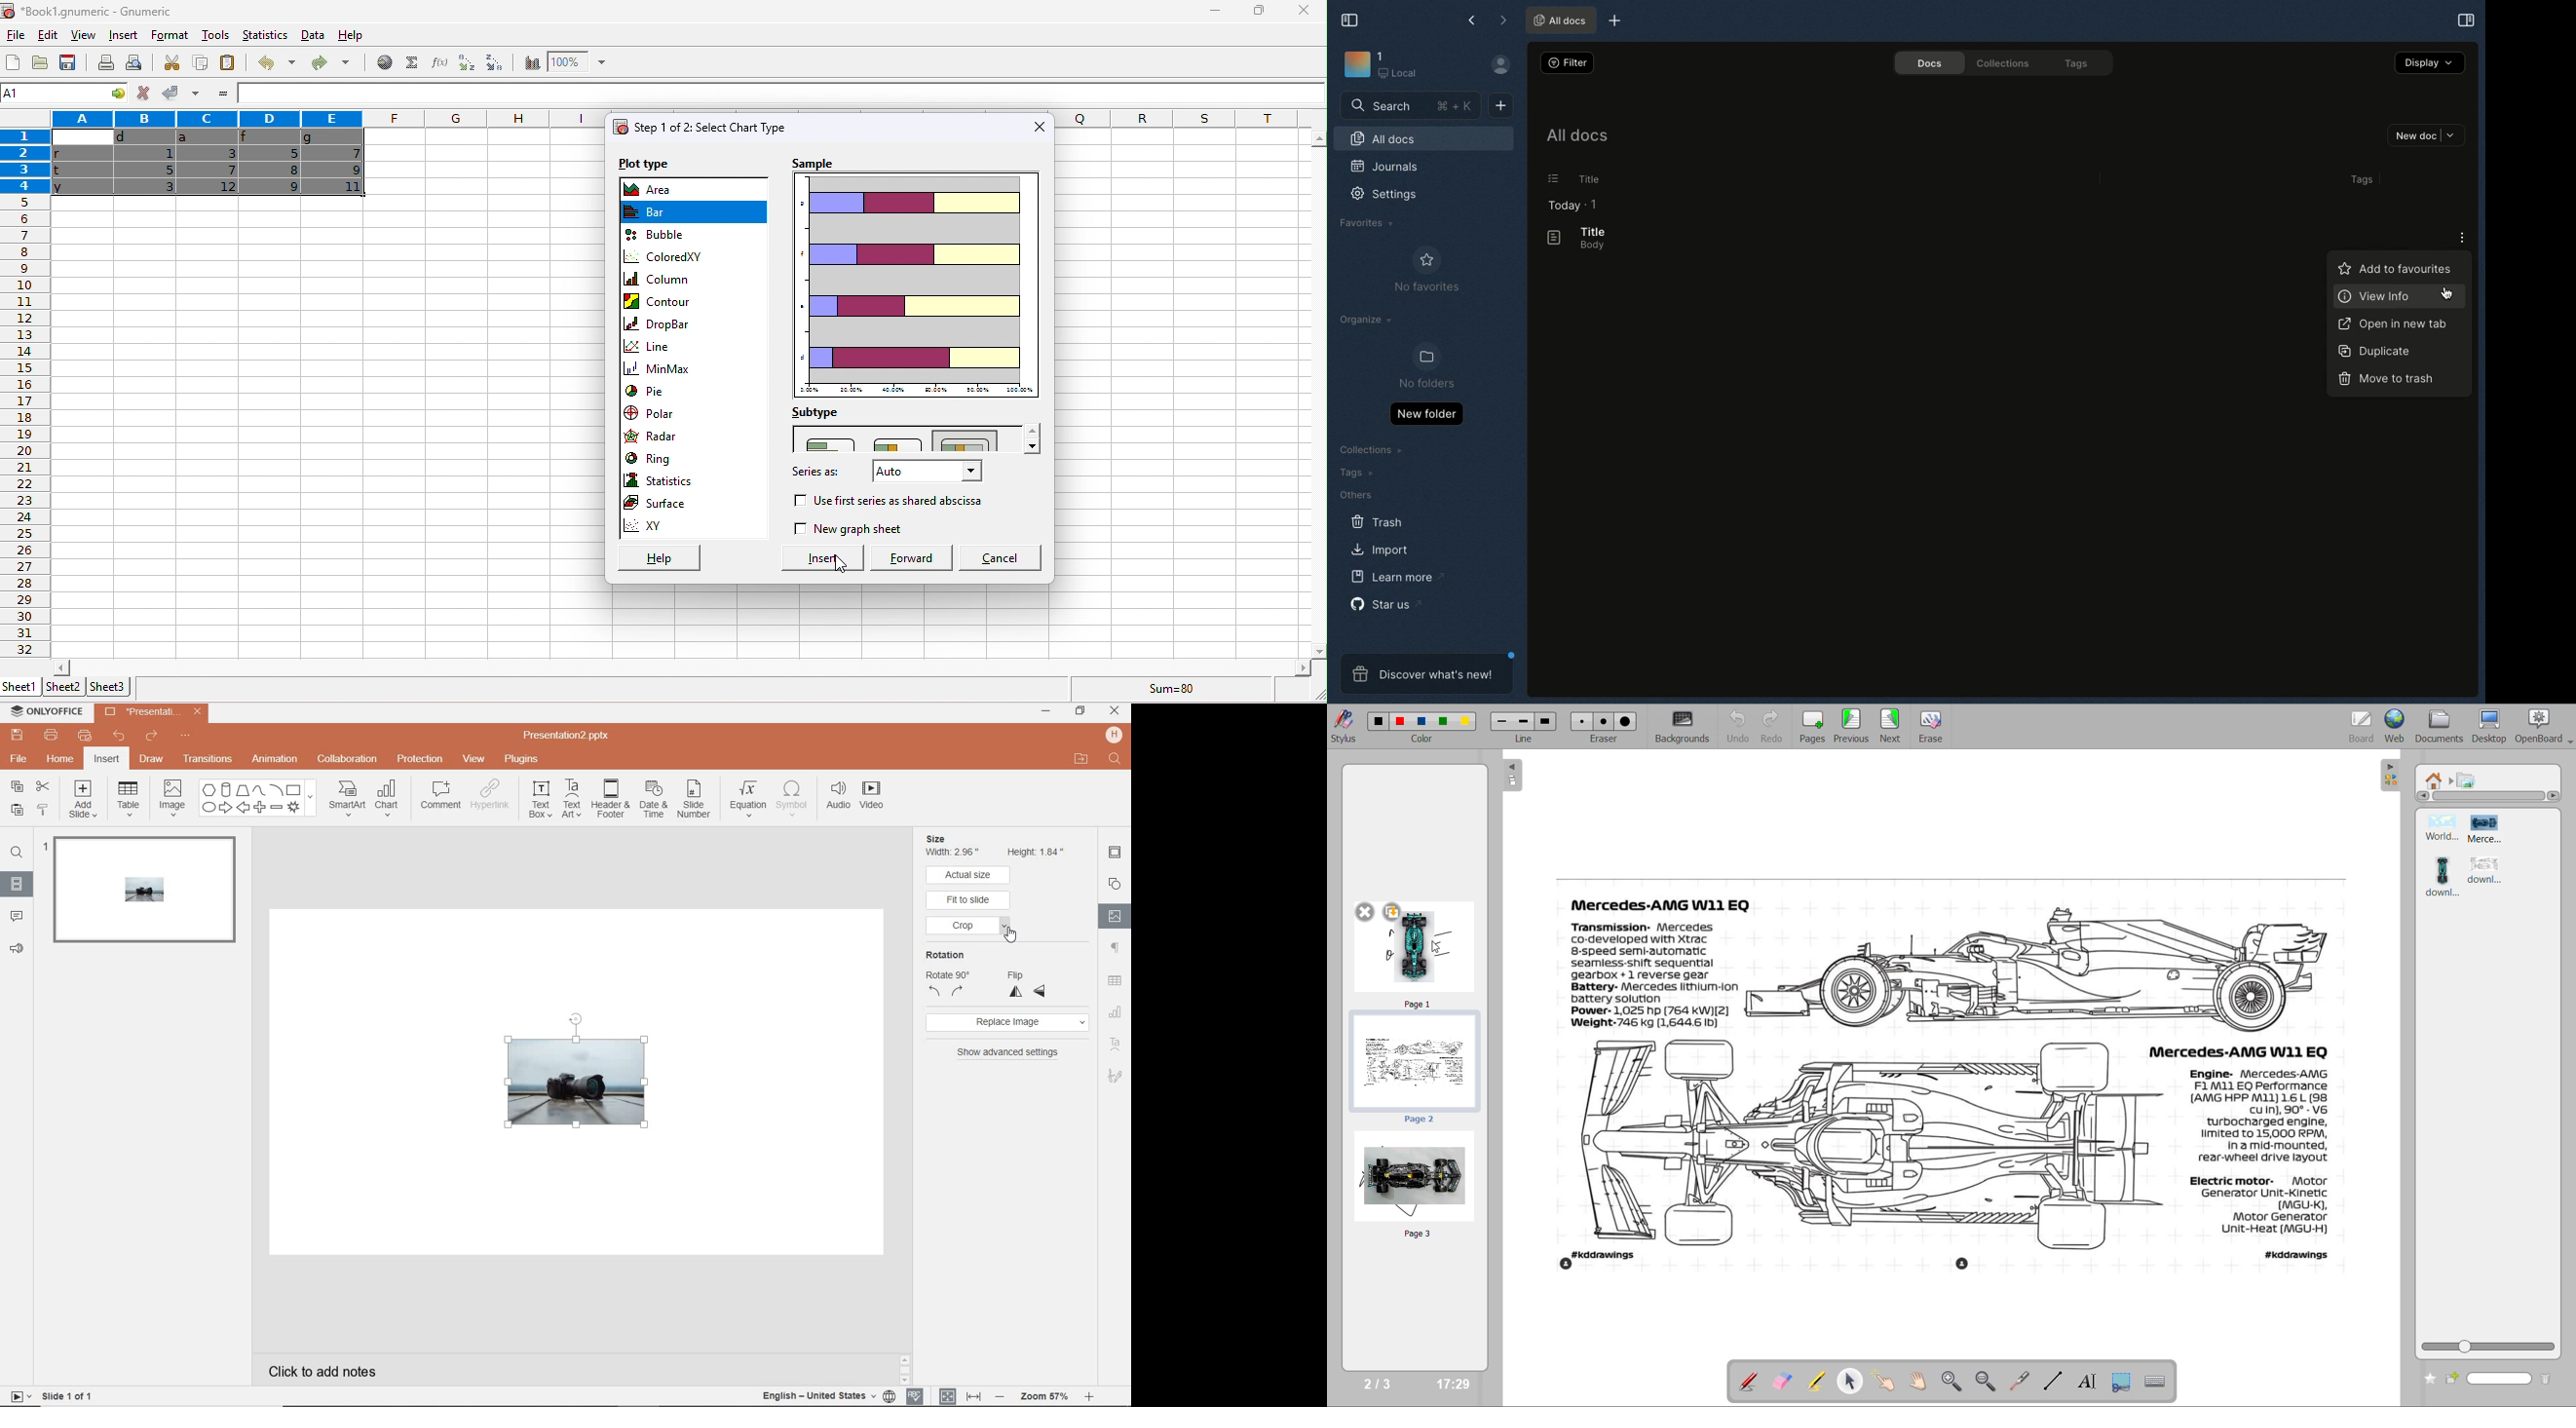 This screenshot has height=1428, width=2576. I want to click on comment, so click(17, 917).